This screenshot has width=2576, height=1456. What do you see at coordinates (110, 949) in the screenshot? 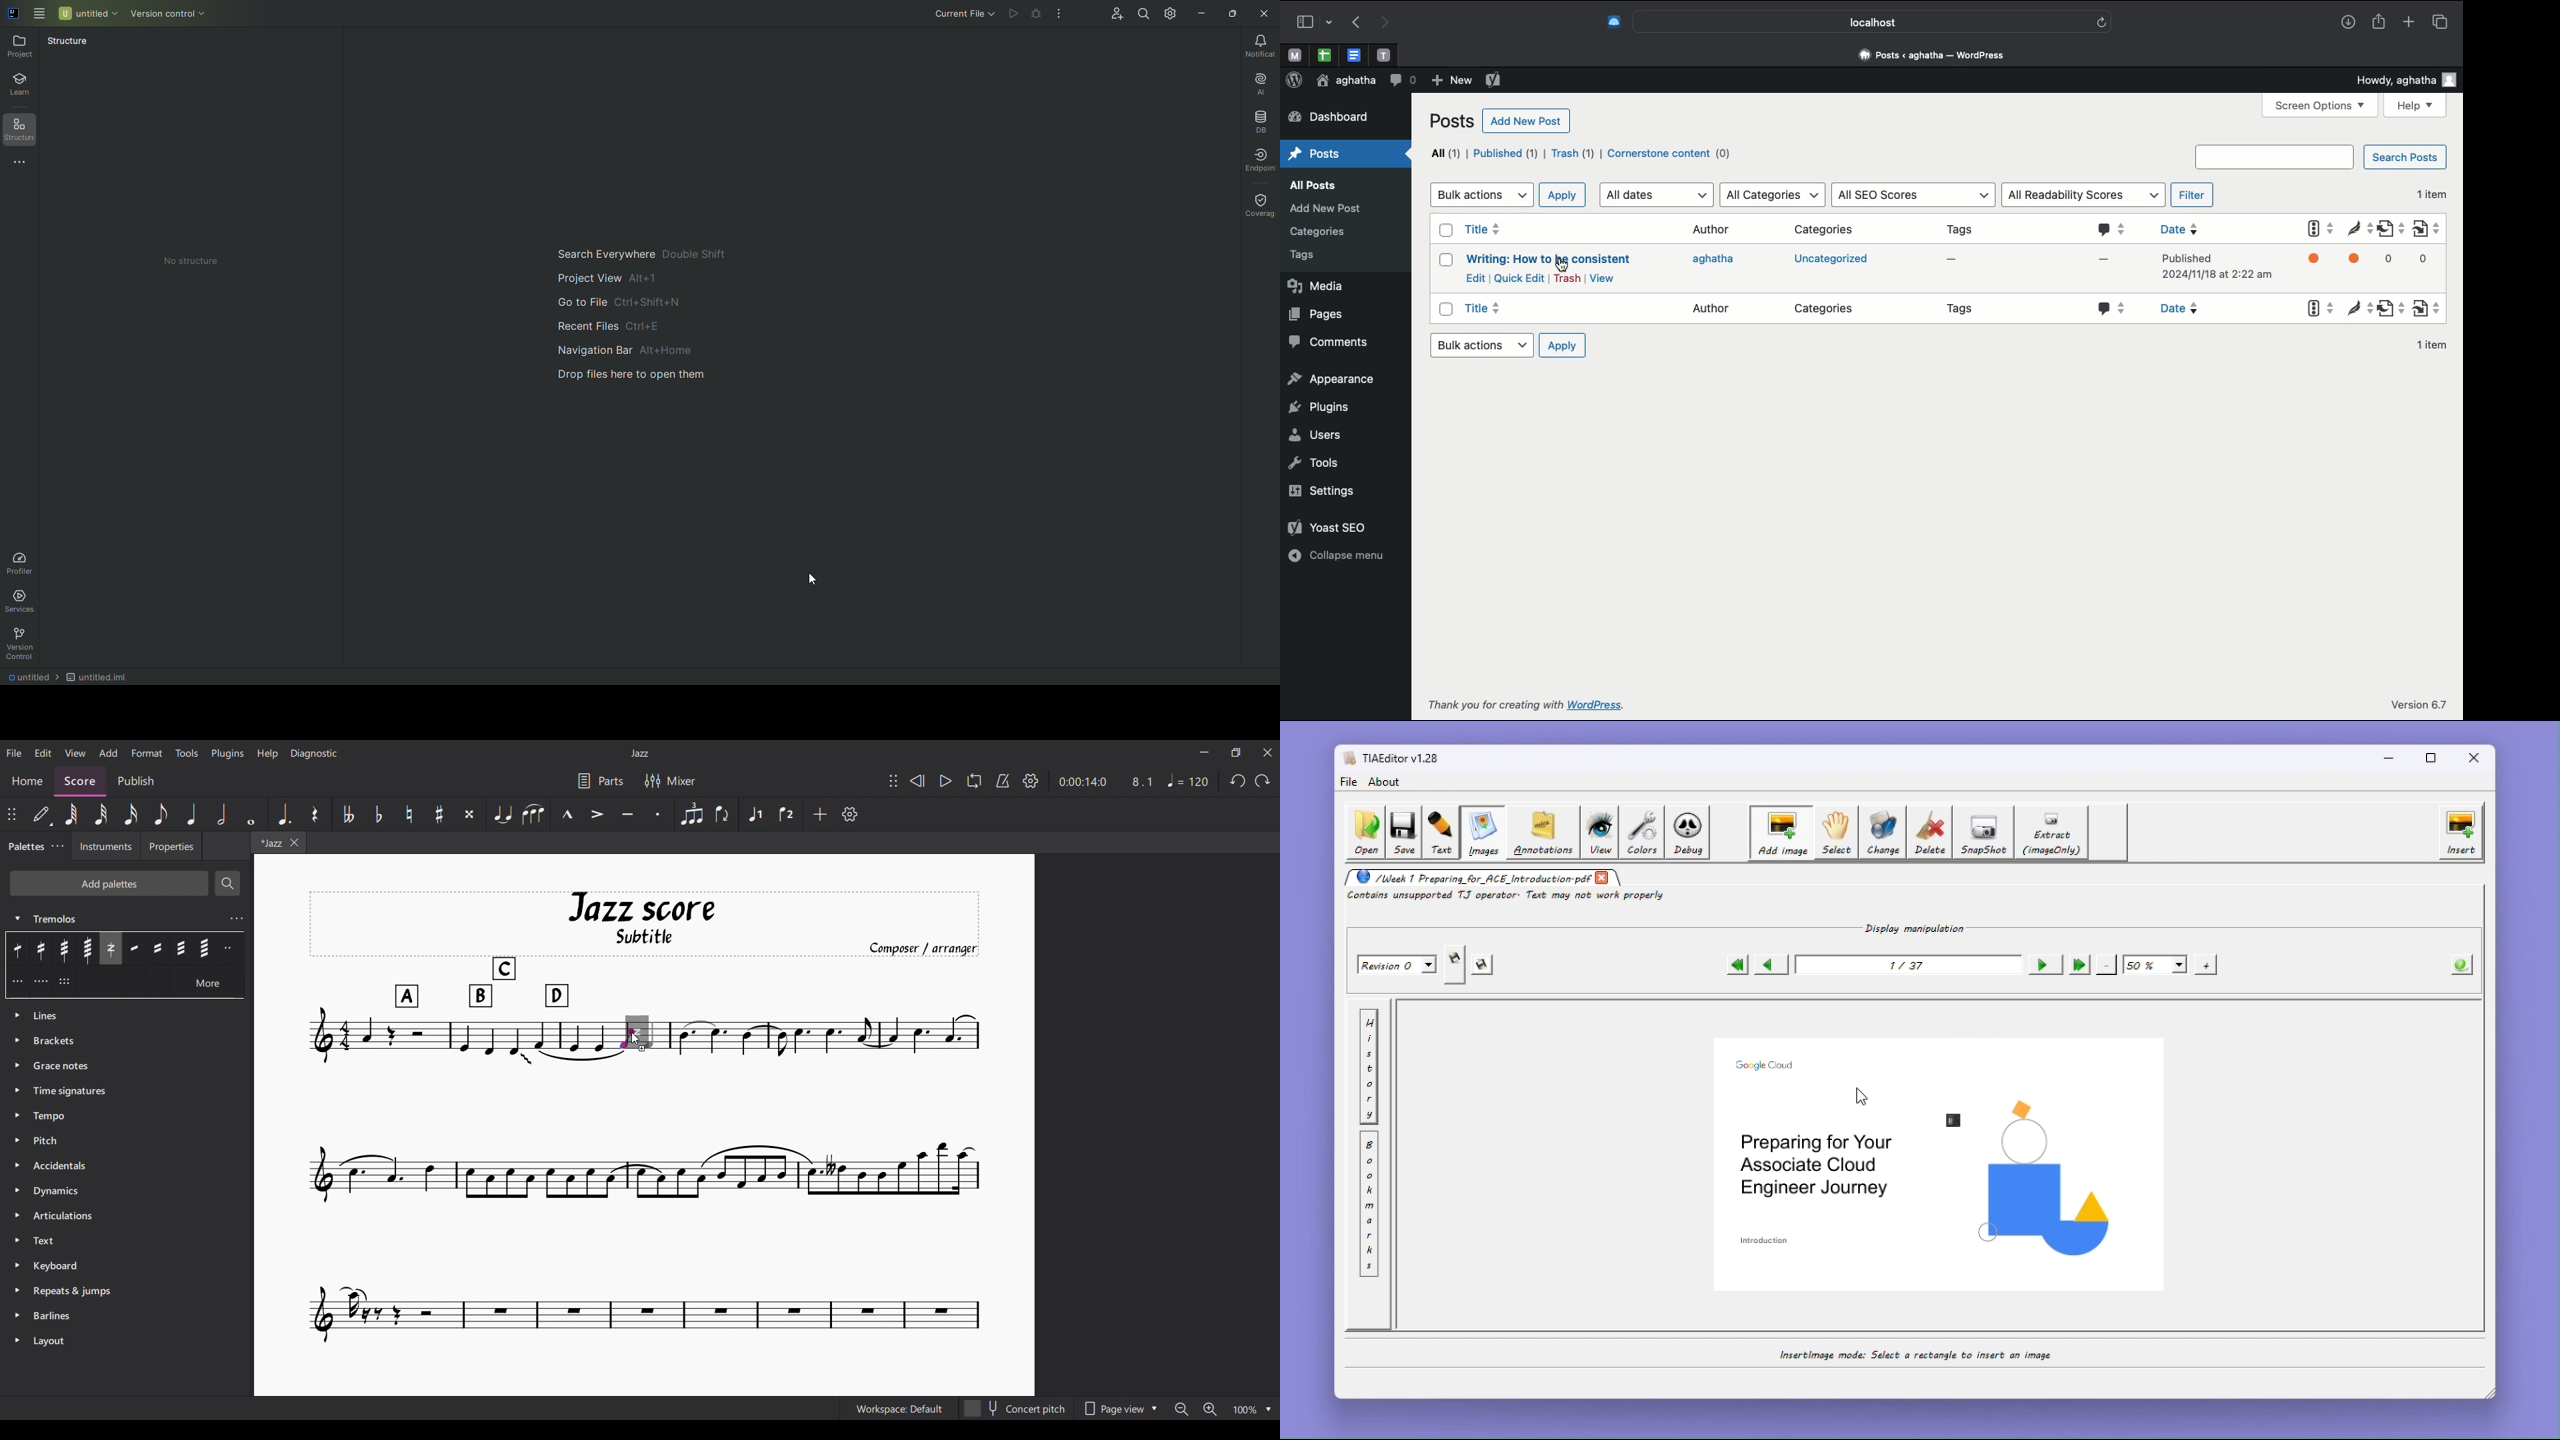
I see `Buzz roll, selection highlighted` at bounding box center [110, 949].